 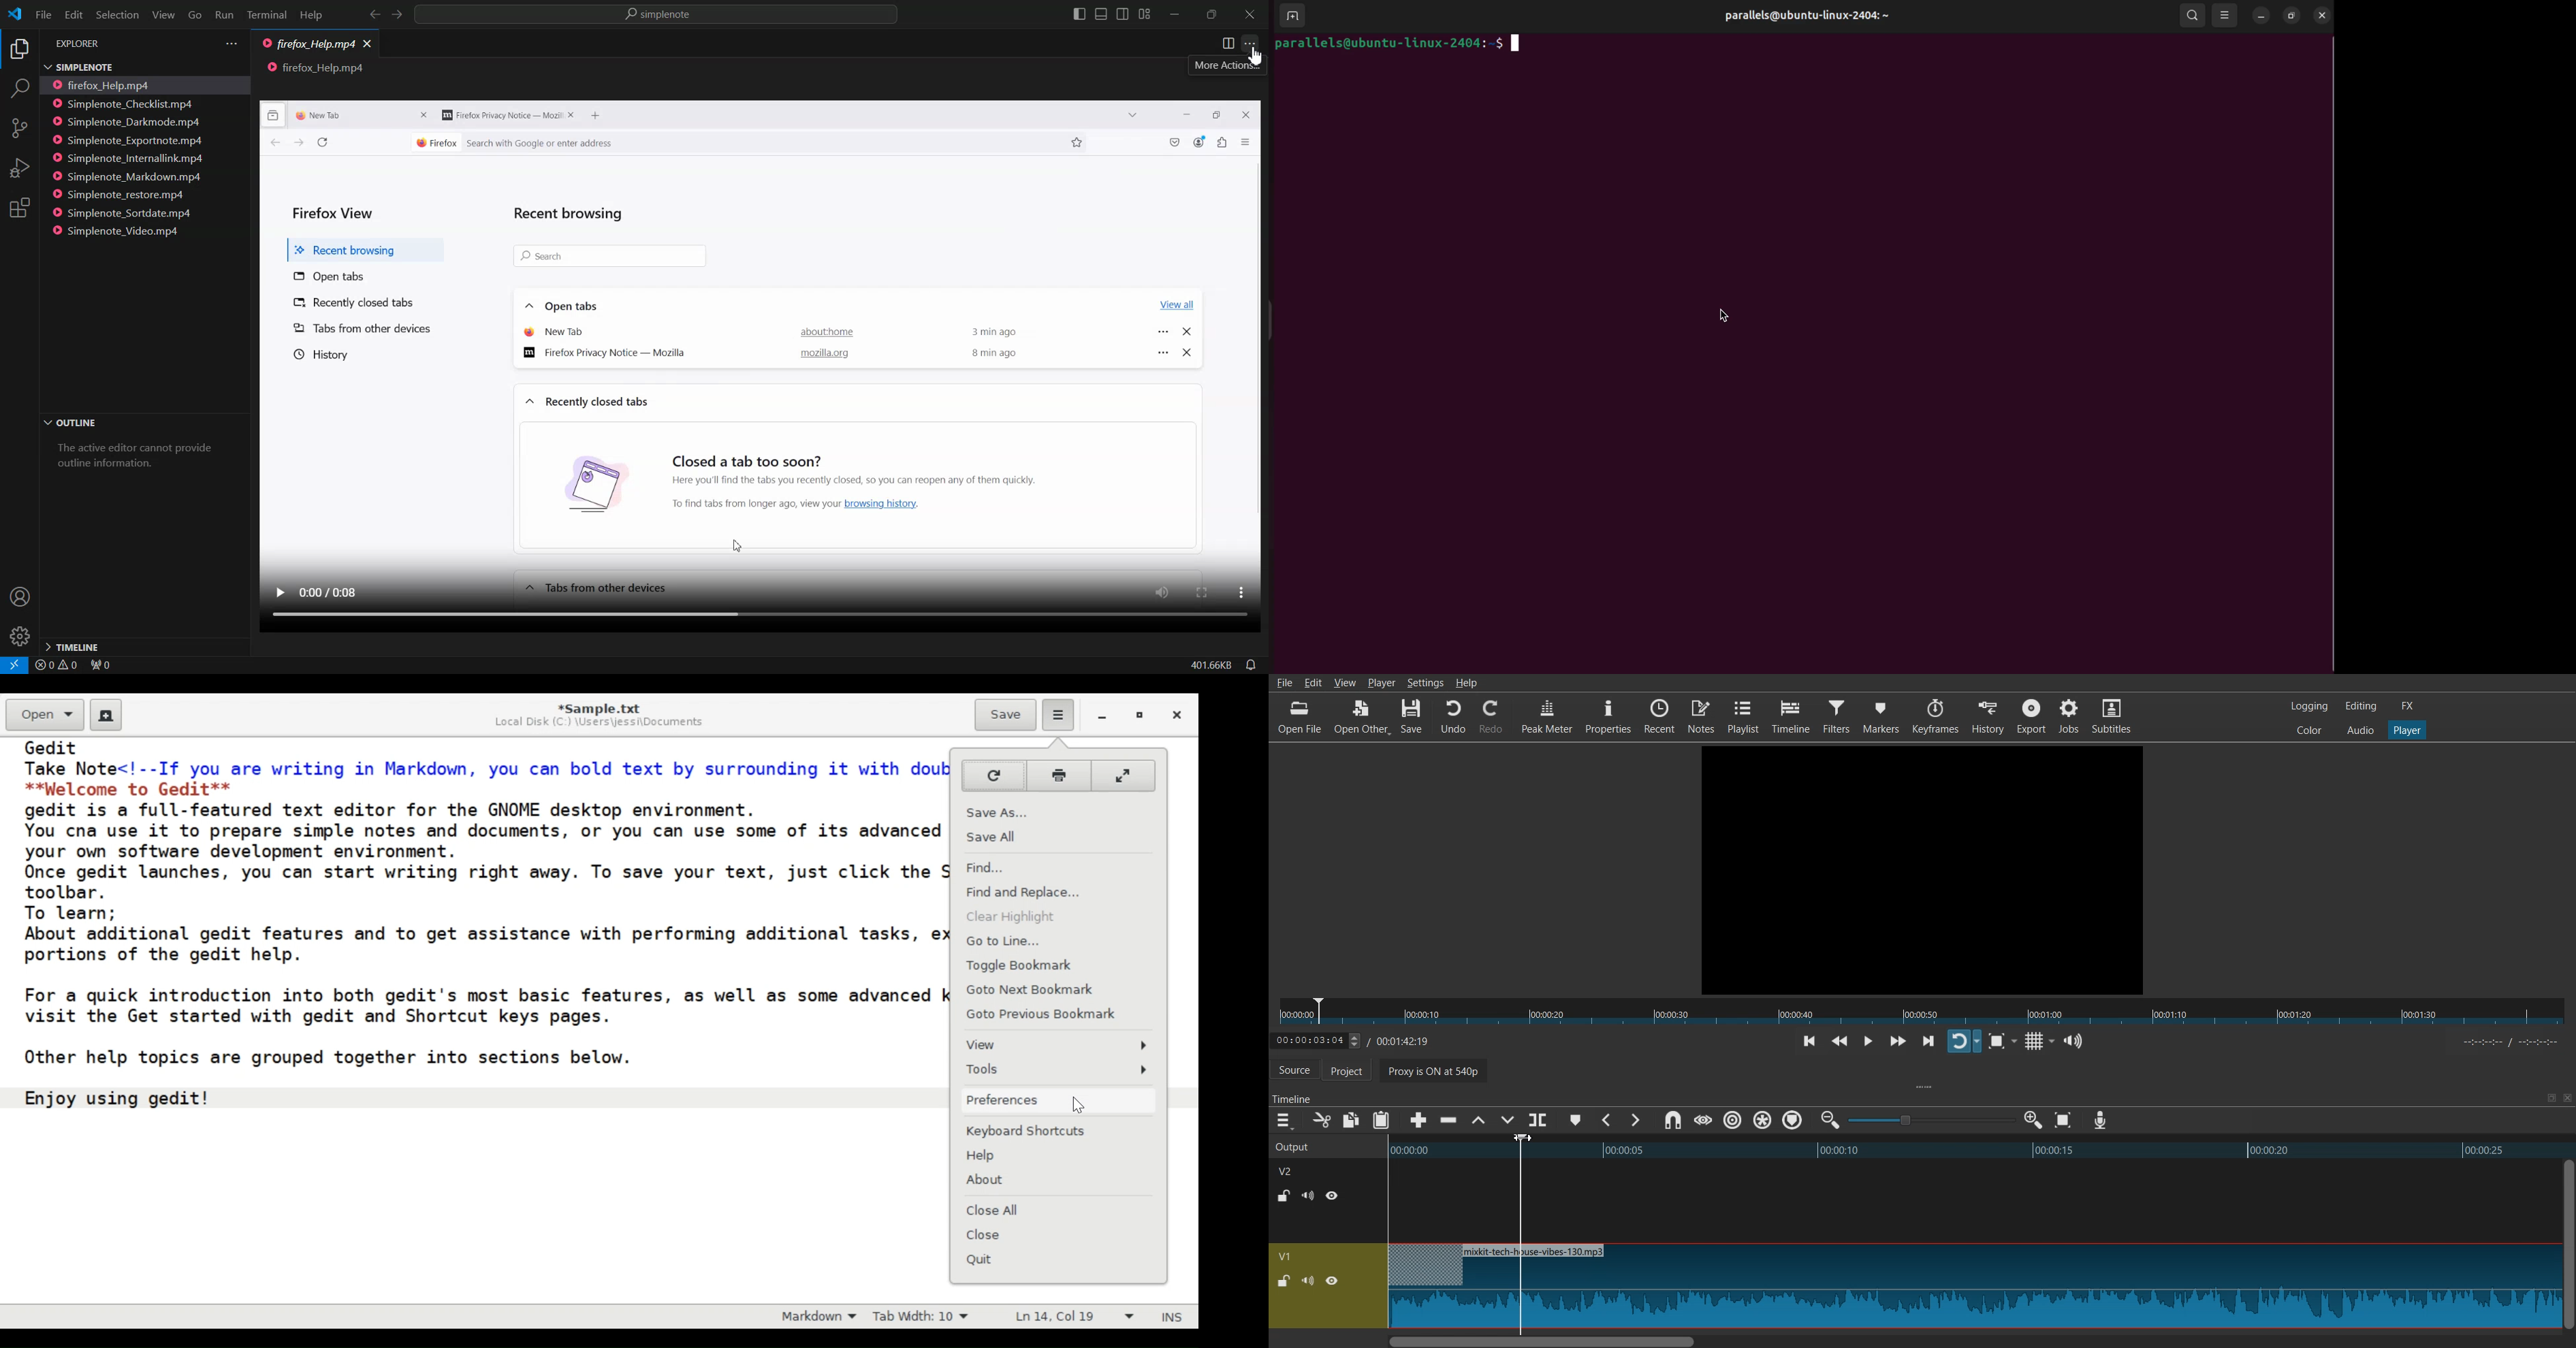 What do you see at coordinates (122, 230) in the screenshot?
I see `Simplenote_Video.mp4` at bounding box center [122, 230].